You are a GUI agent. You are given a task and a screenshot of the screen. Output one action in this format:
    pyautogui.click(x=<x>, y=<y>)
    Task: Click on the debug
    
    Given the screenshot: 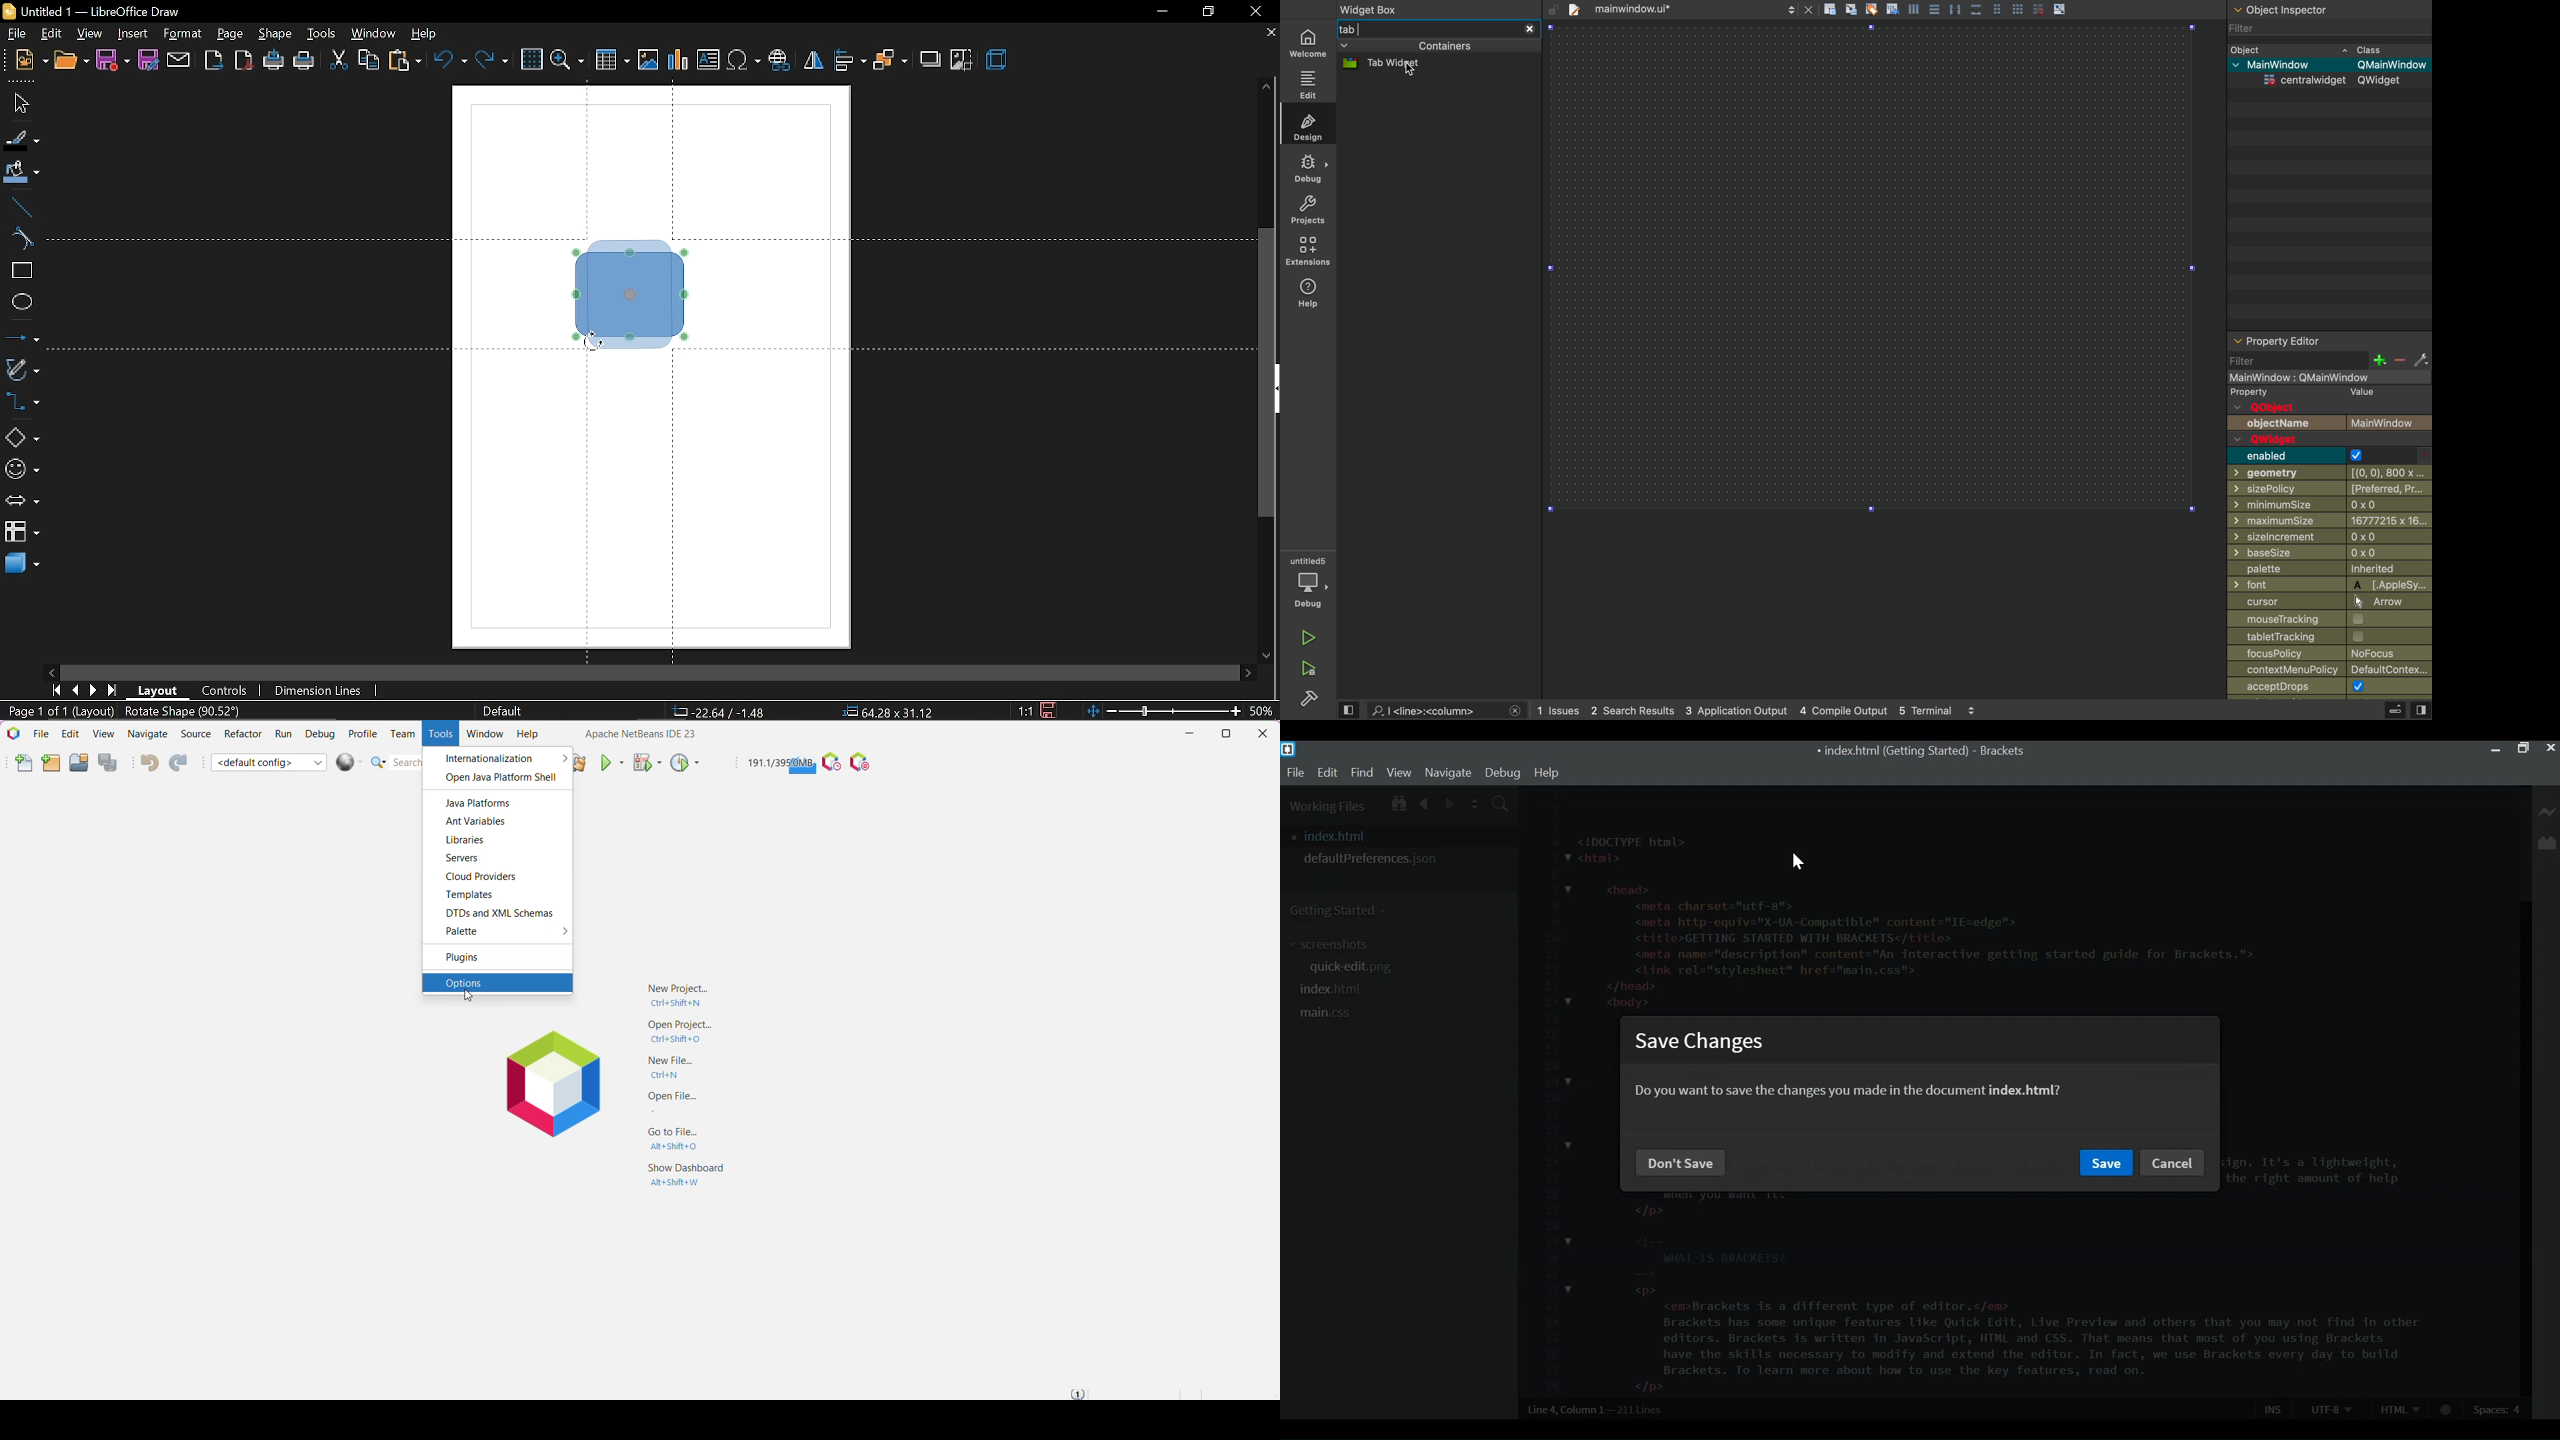 What is the action you would take?
    pyautogui.click(x=1311, y=582)
    